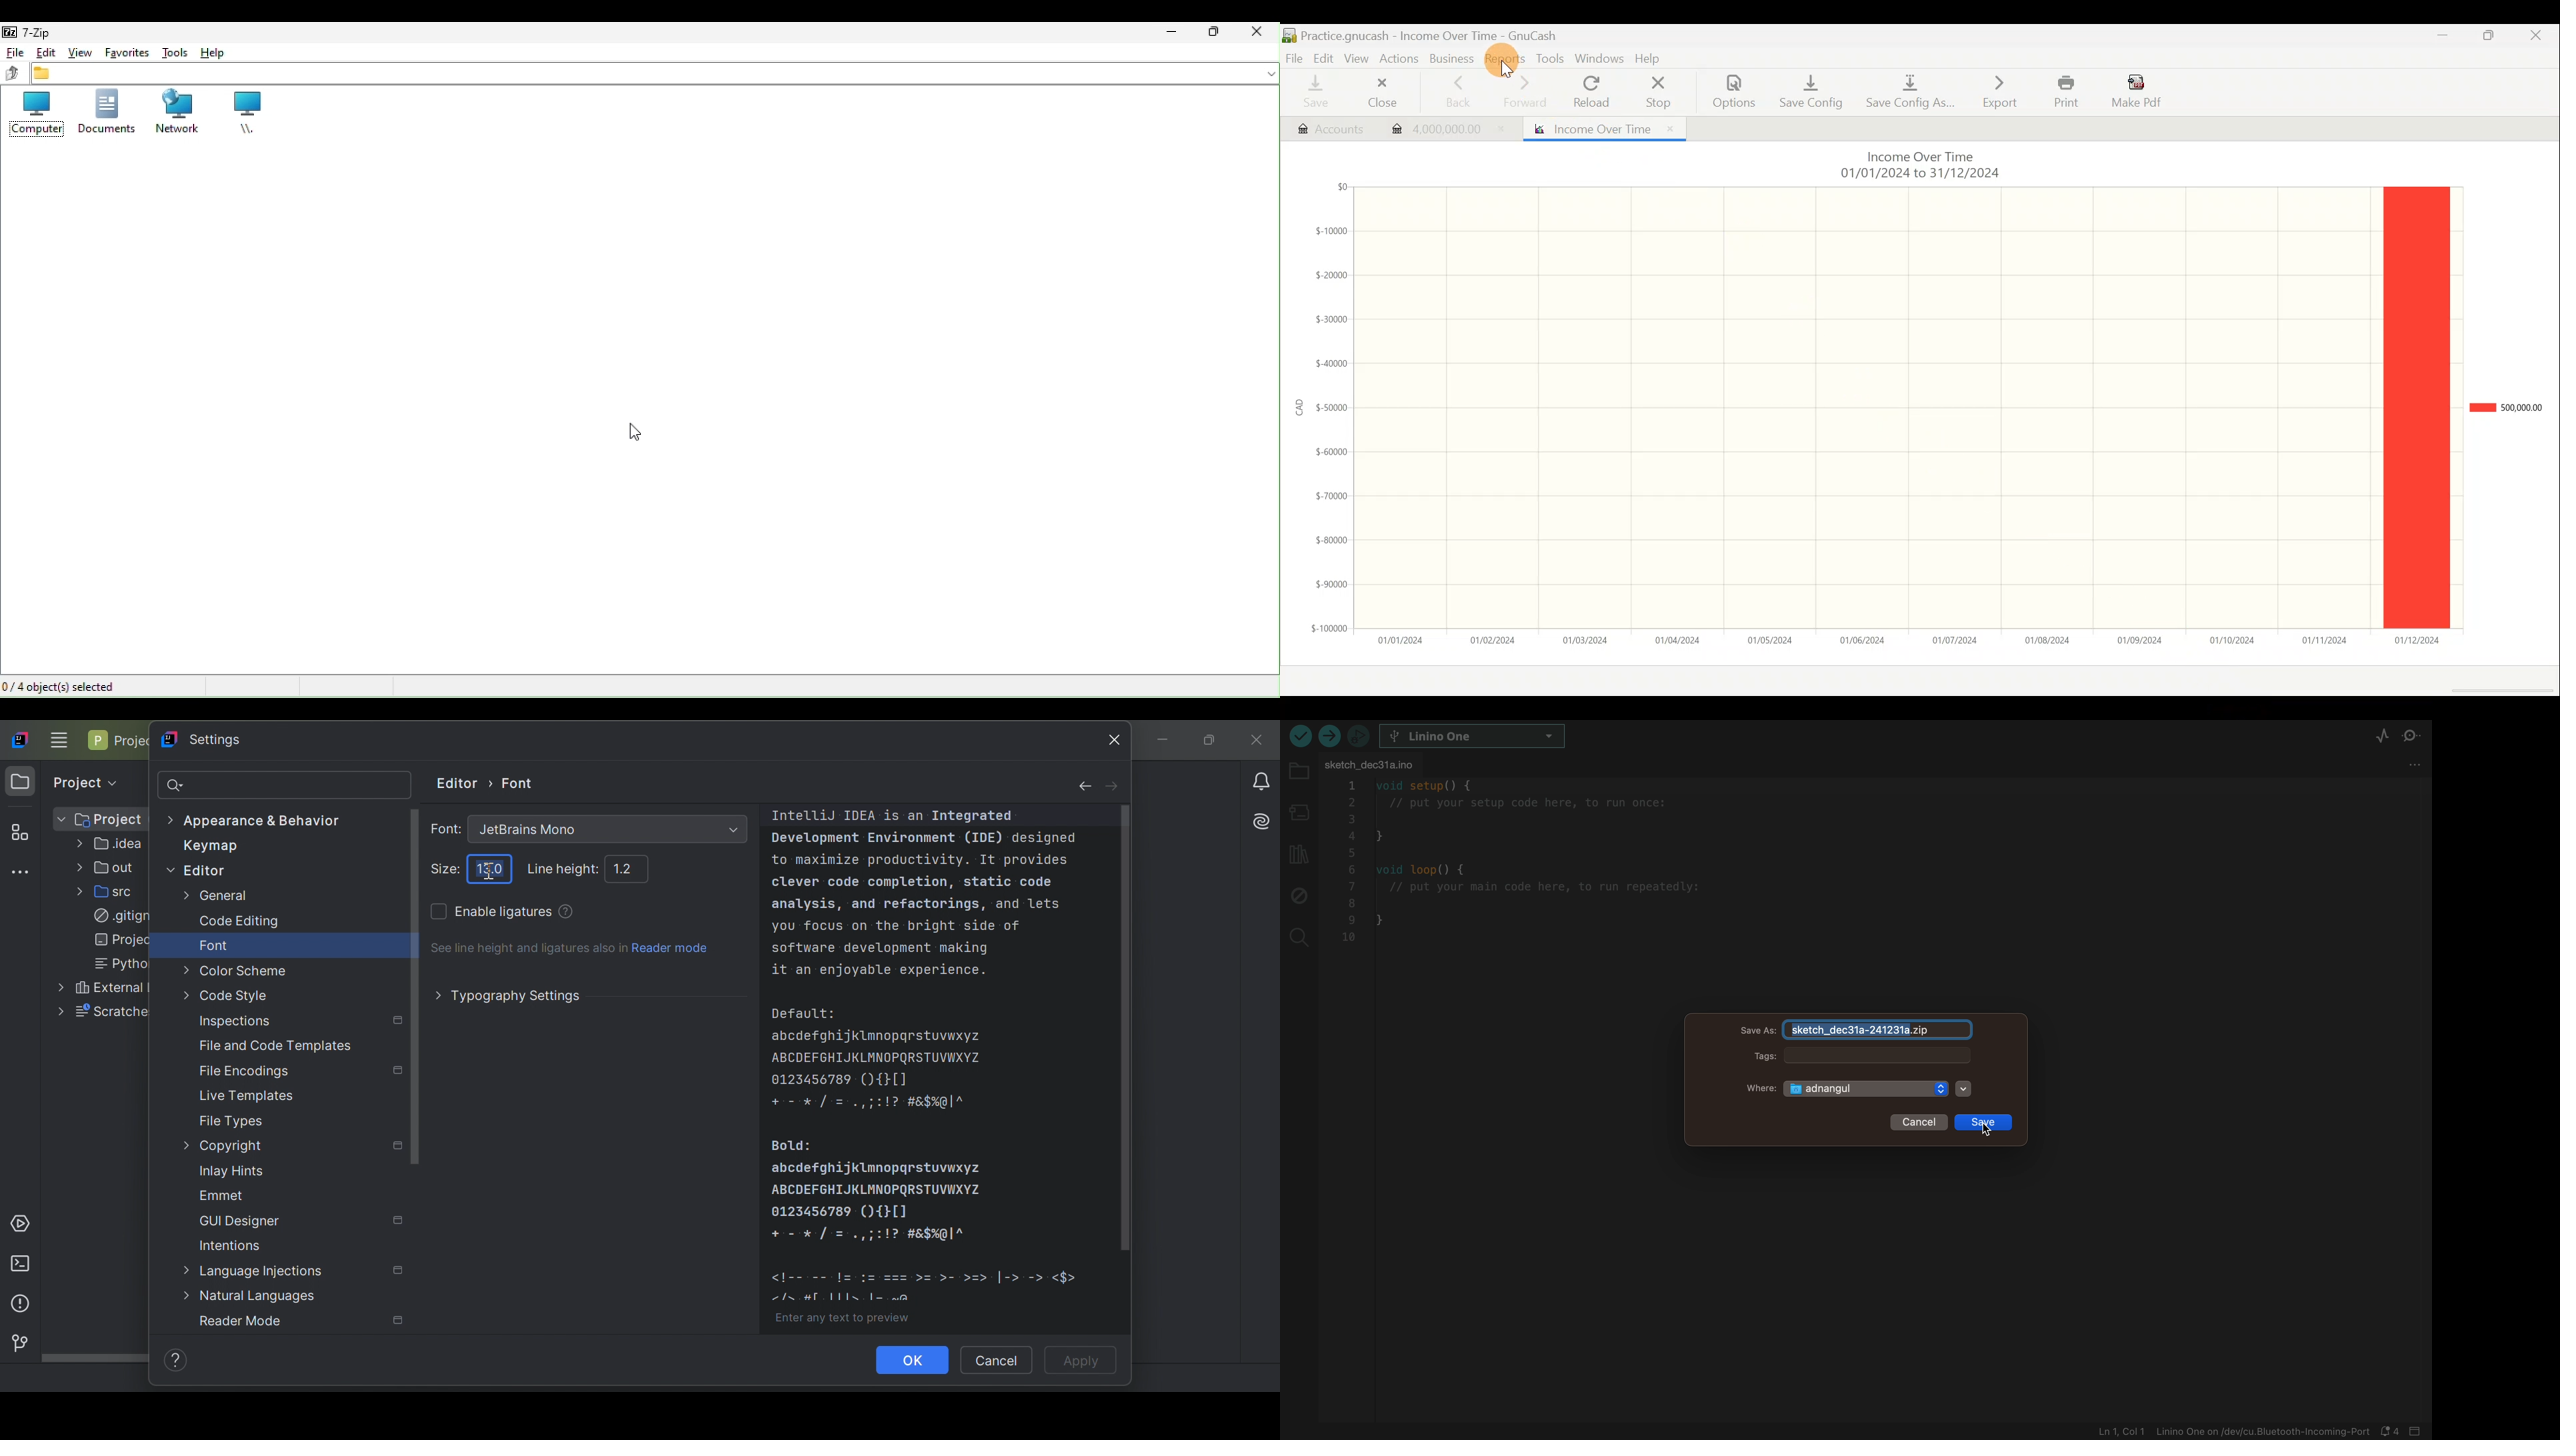 This screenshot has width=2576, height=1456. I want to click on Project, so click(120, 741).